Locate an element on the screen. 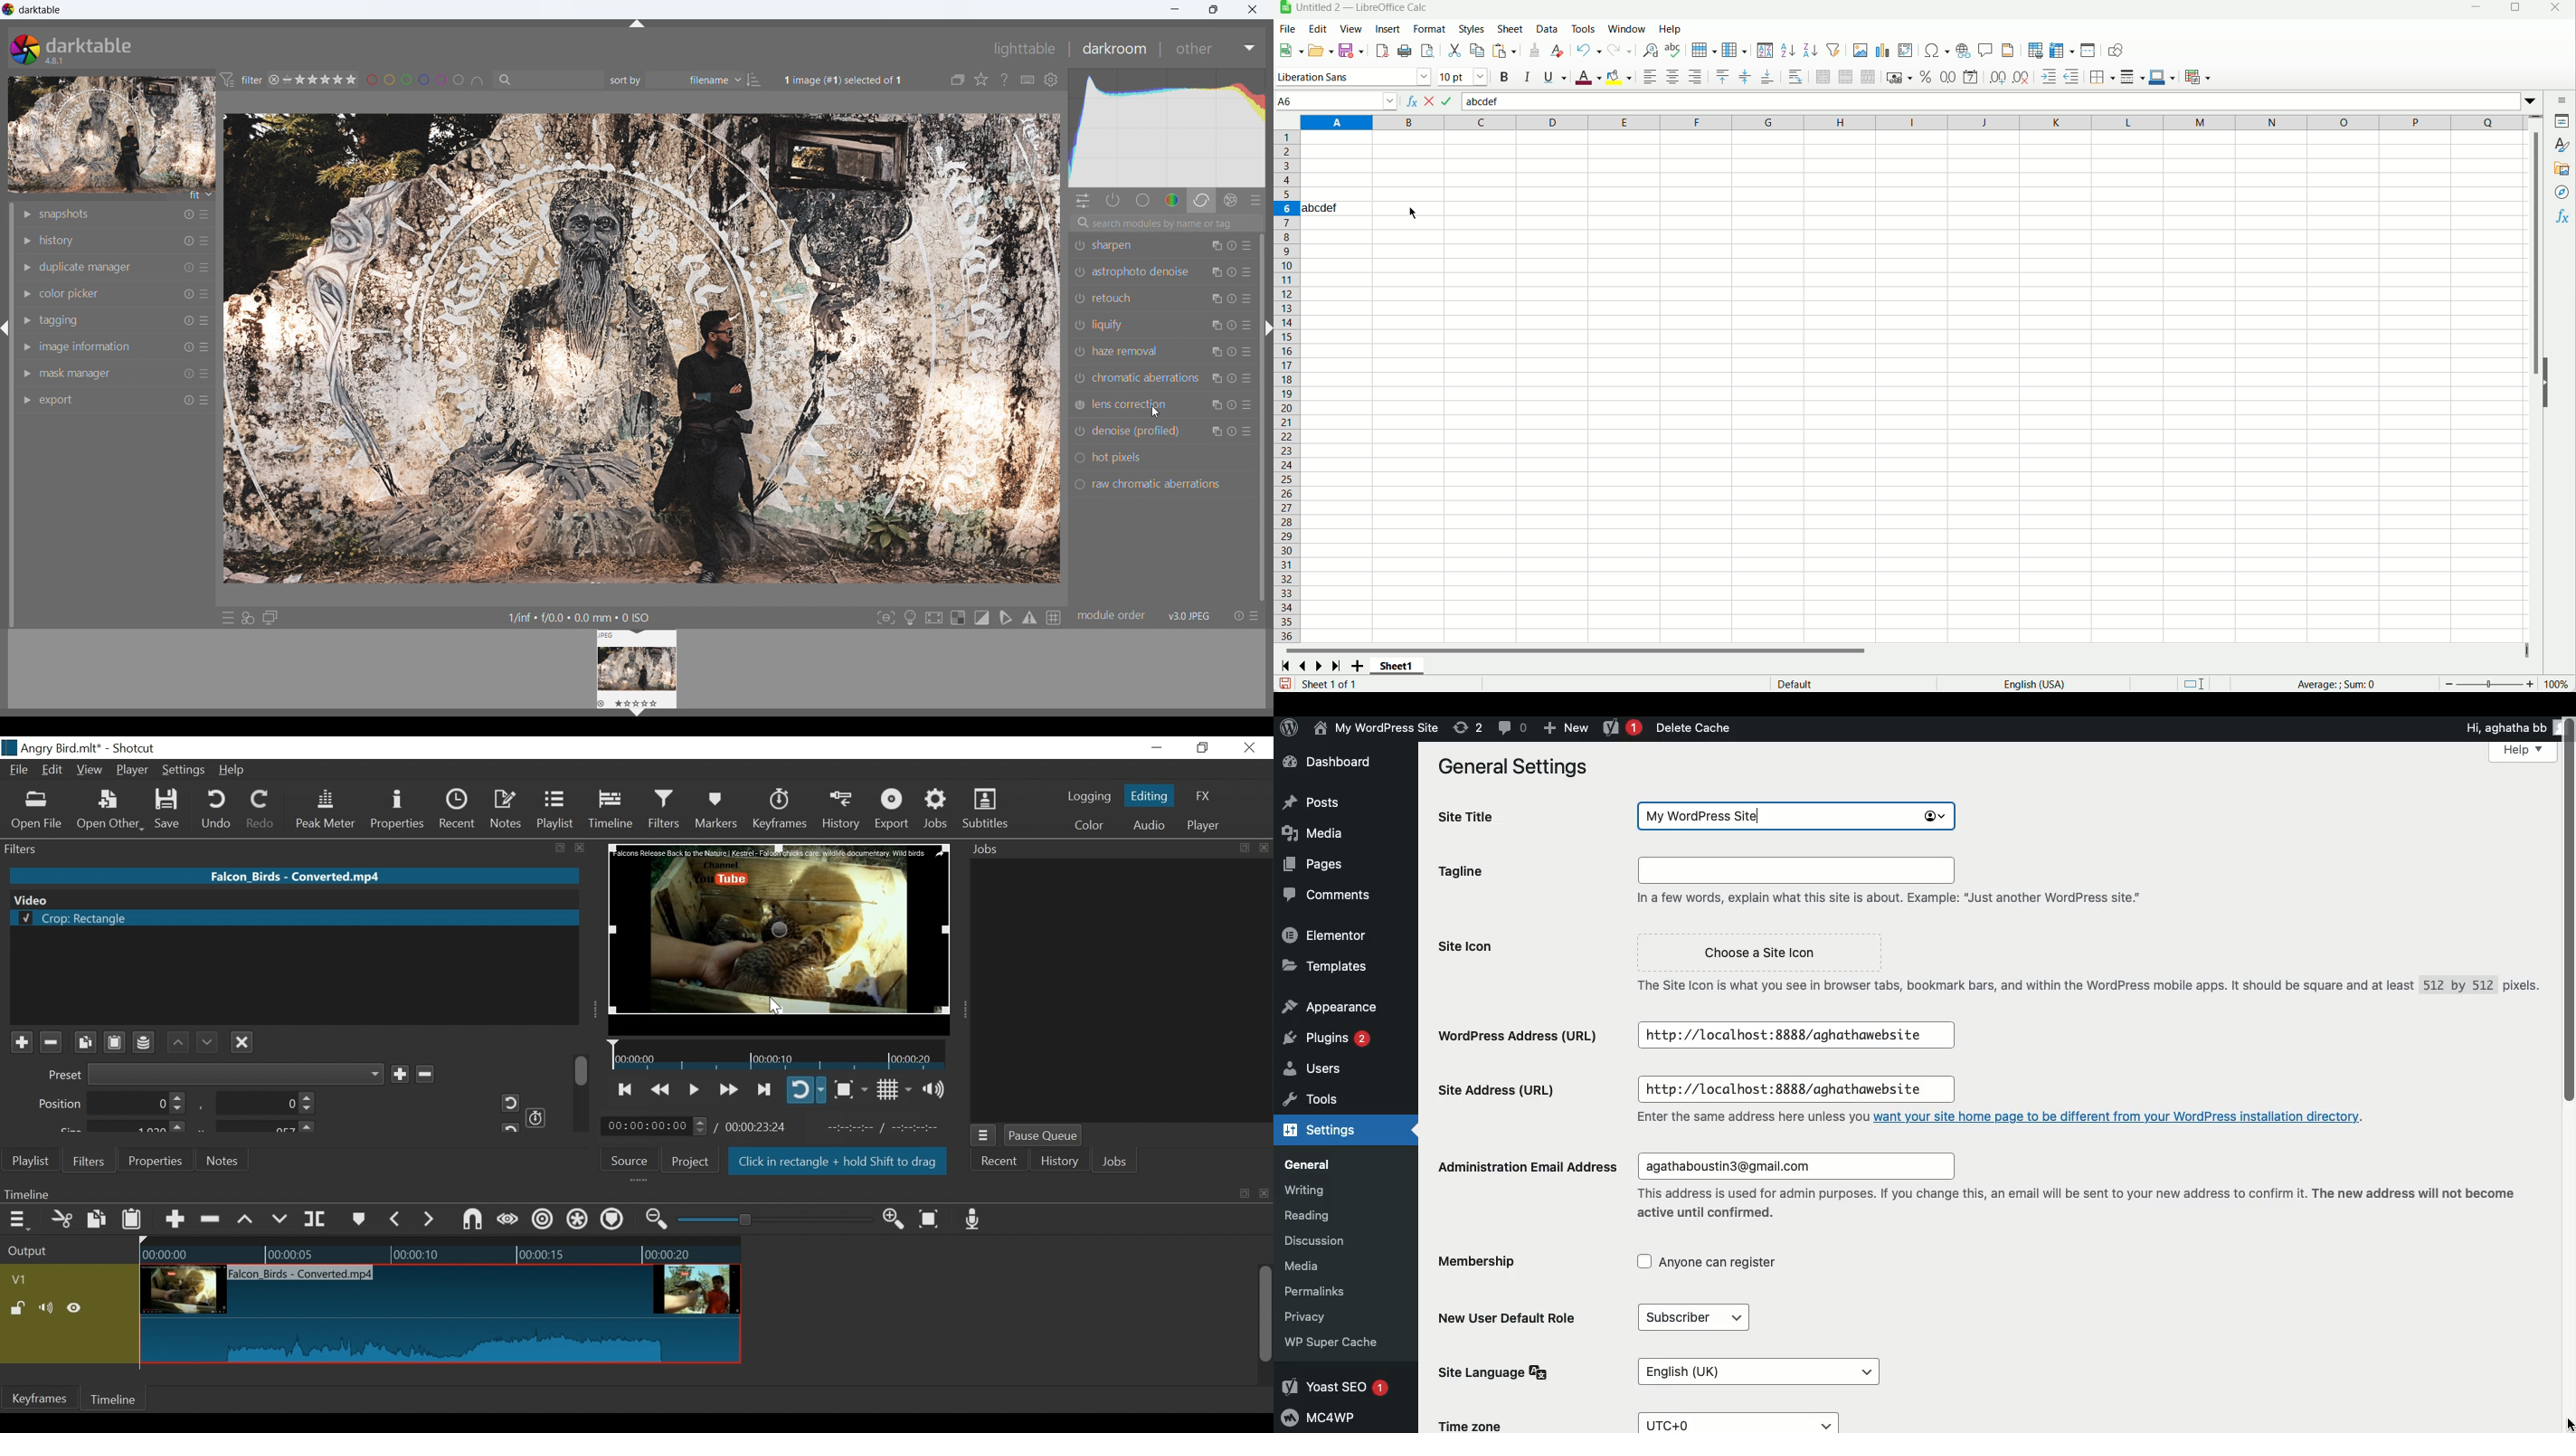  multiple action instance is located at coordinates (1218, 377).